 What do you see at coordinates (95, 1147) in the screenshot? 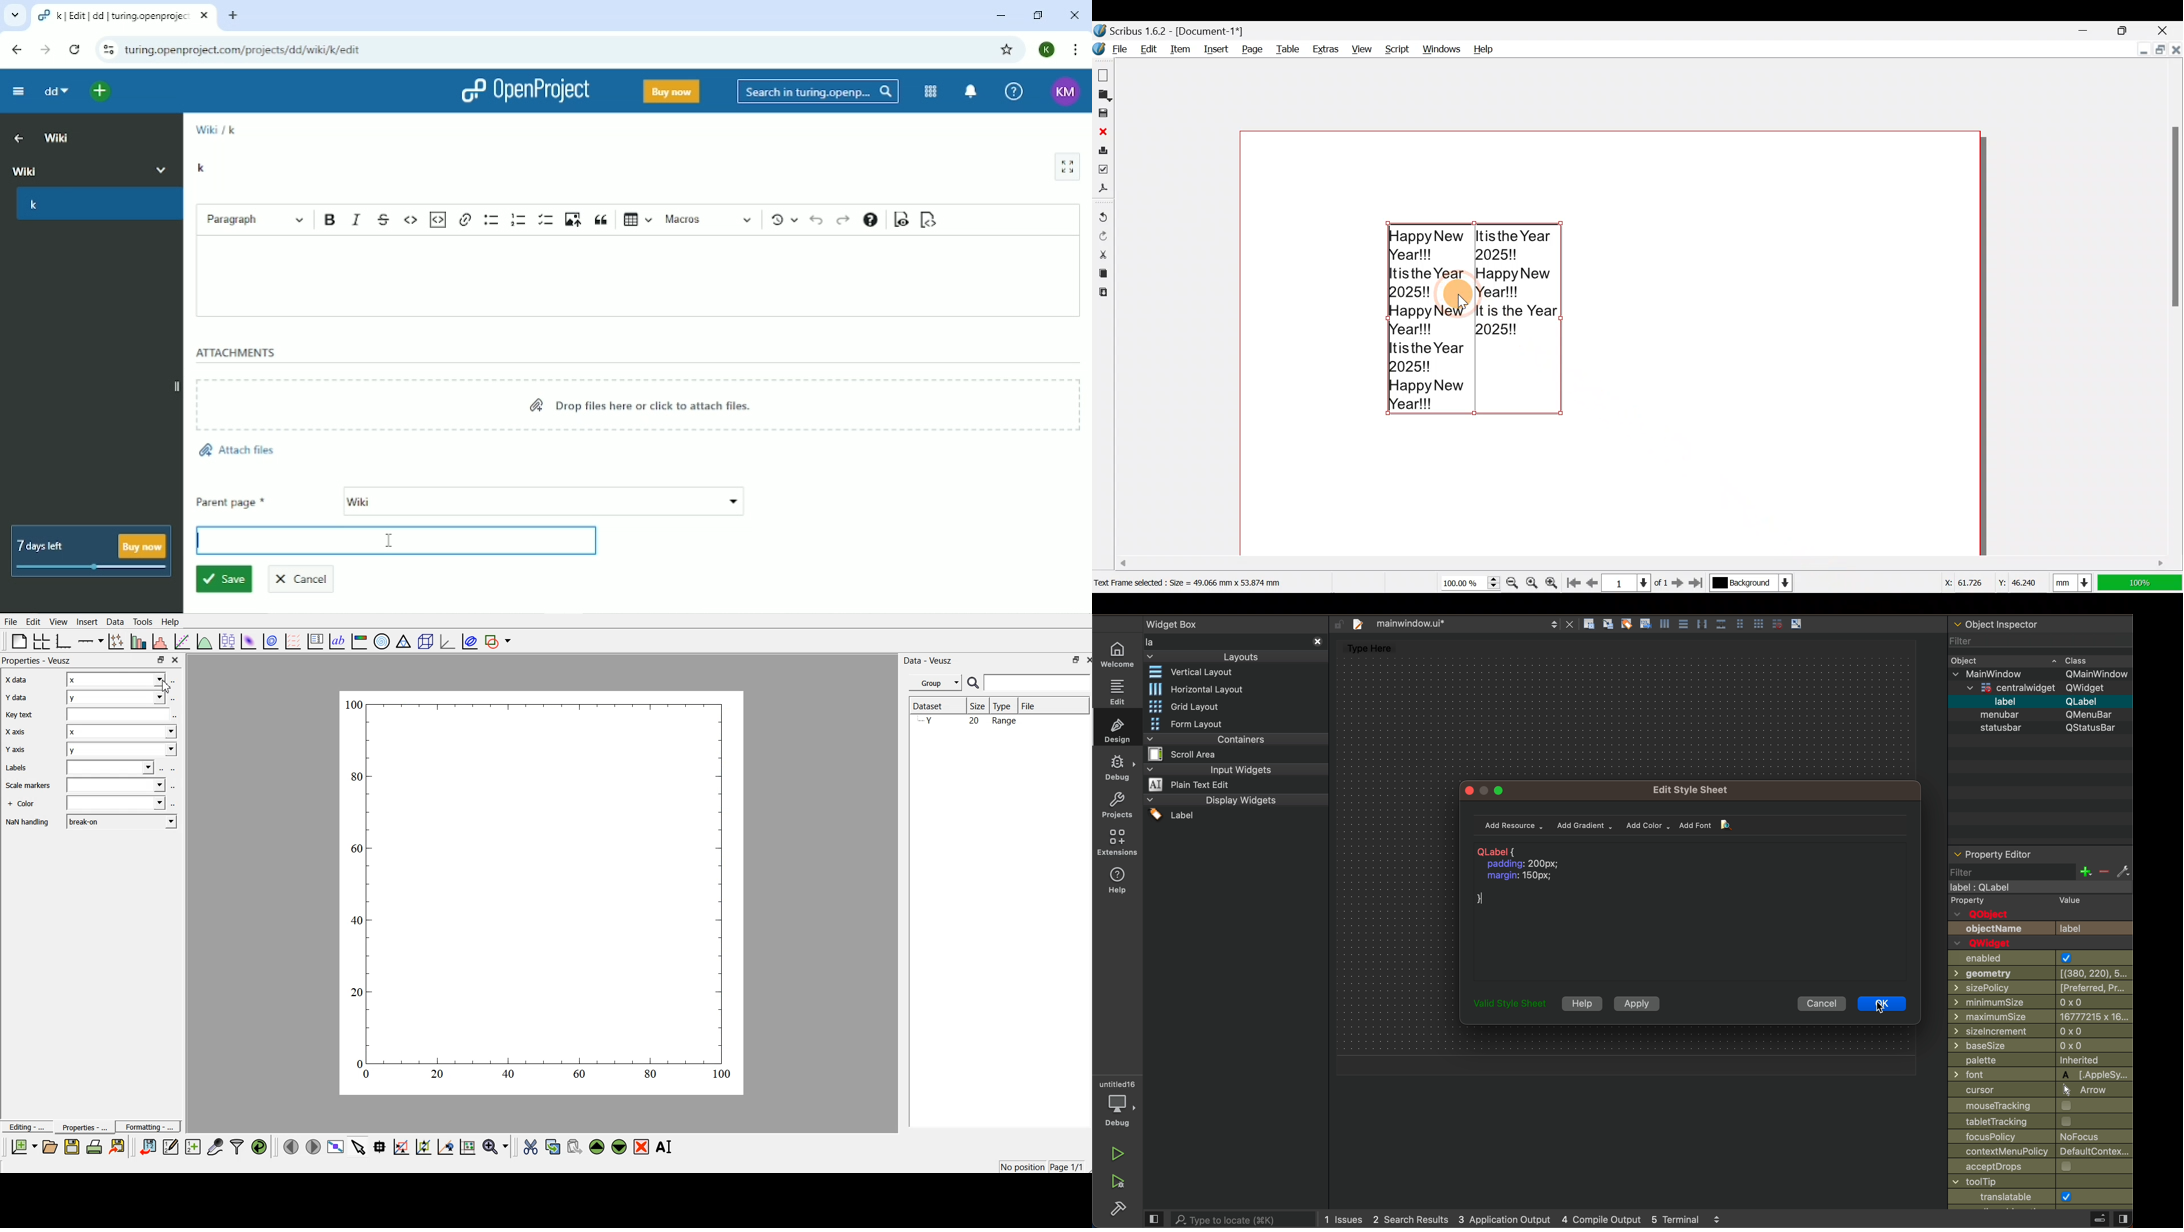
I see `Print` at bounding box center [95, 1147].